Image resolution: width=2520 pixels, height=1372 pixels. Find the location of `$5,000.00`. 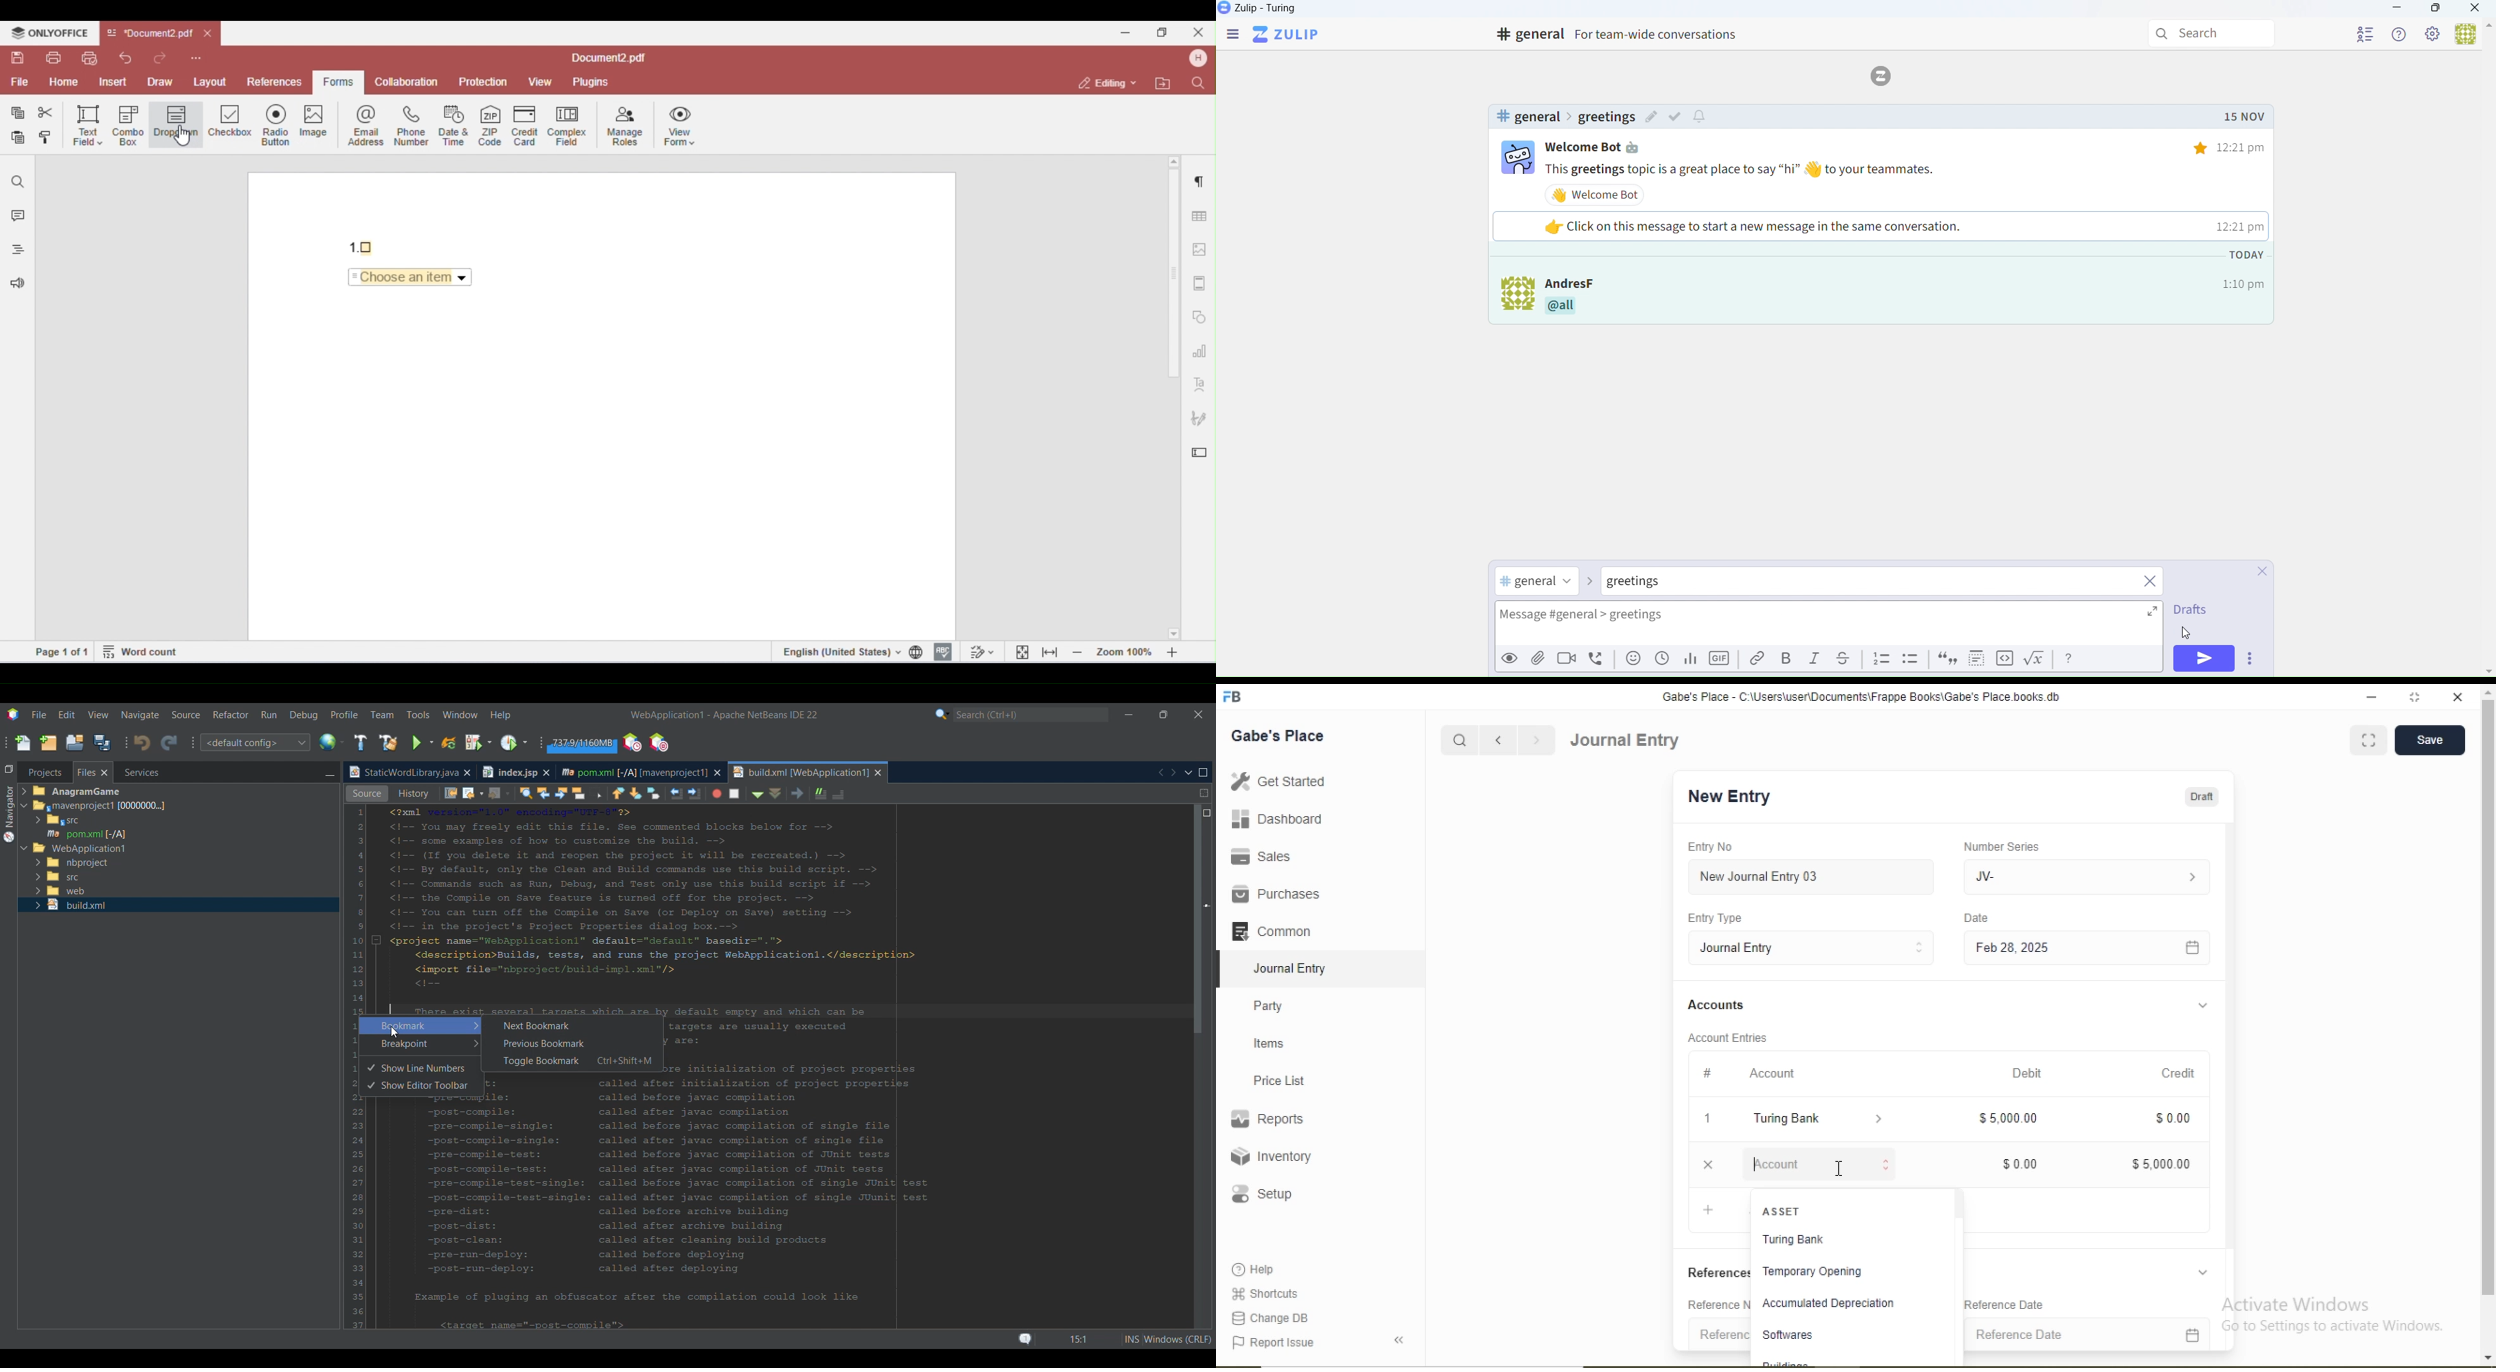

$5,000.00 is located at coordinates (2166, 1165).